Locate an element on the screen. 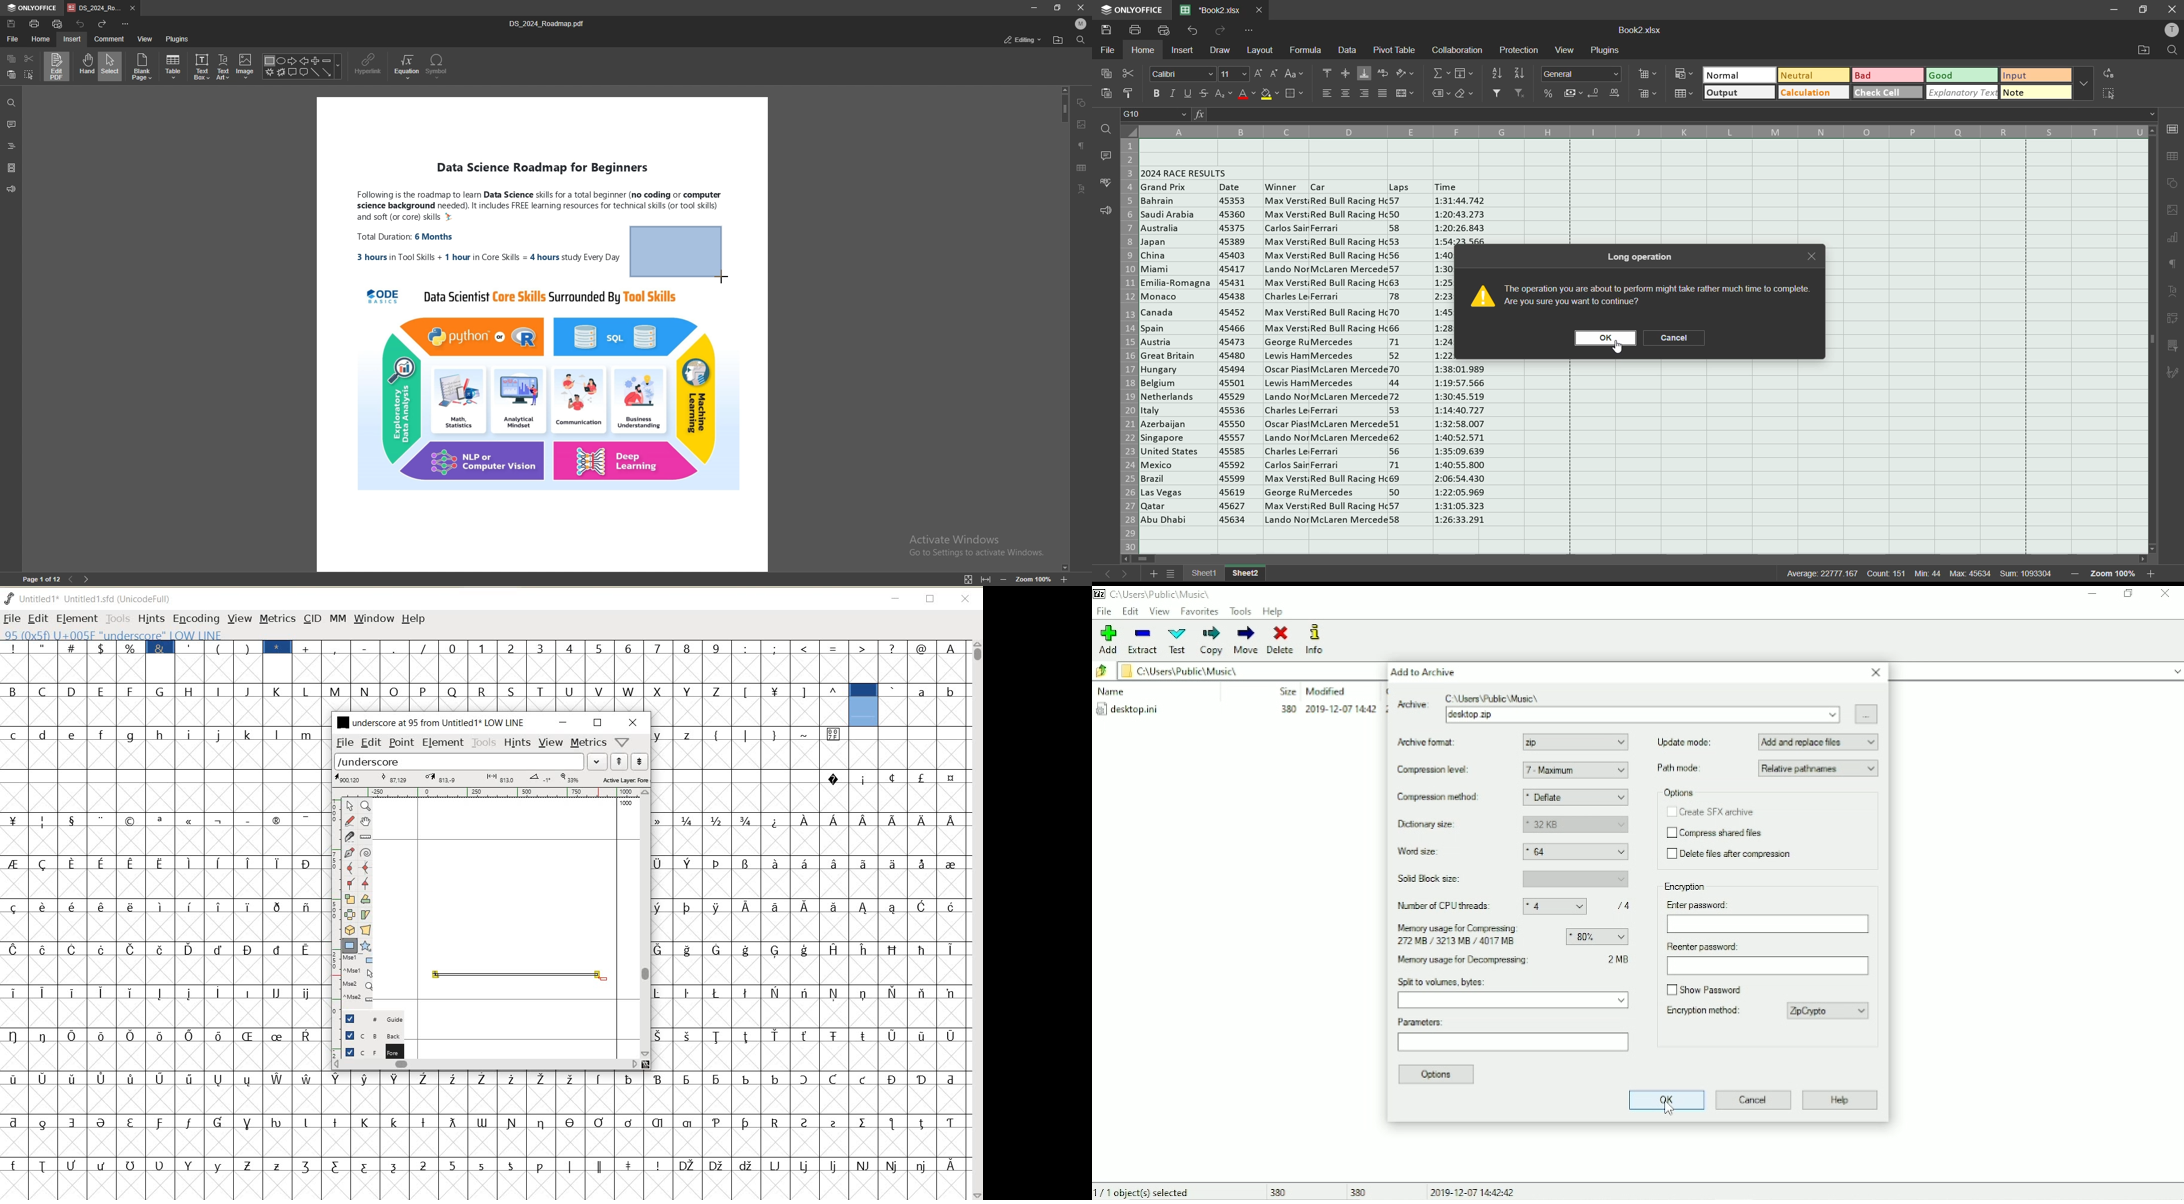  good is located at coordinates (1962, 75).